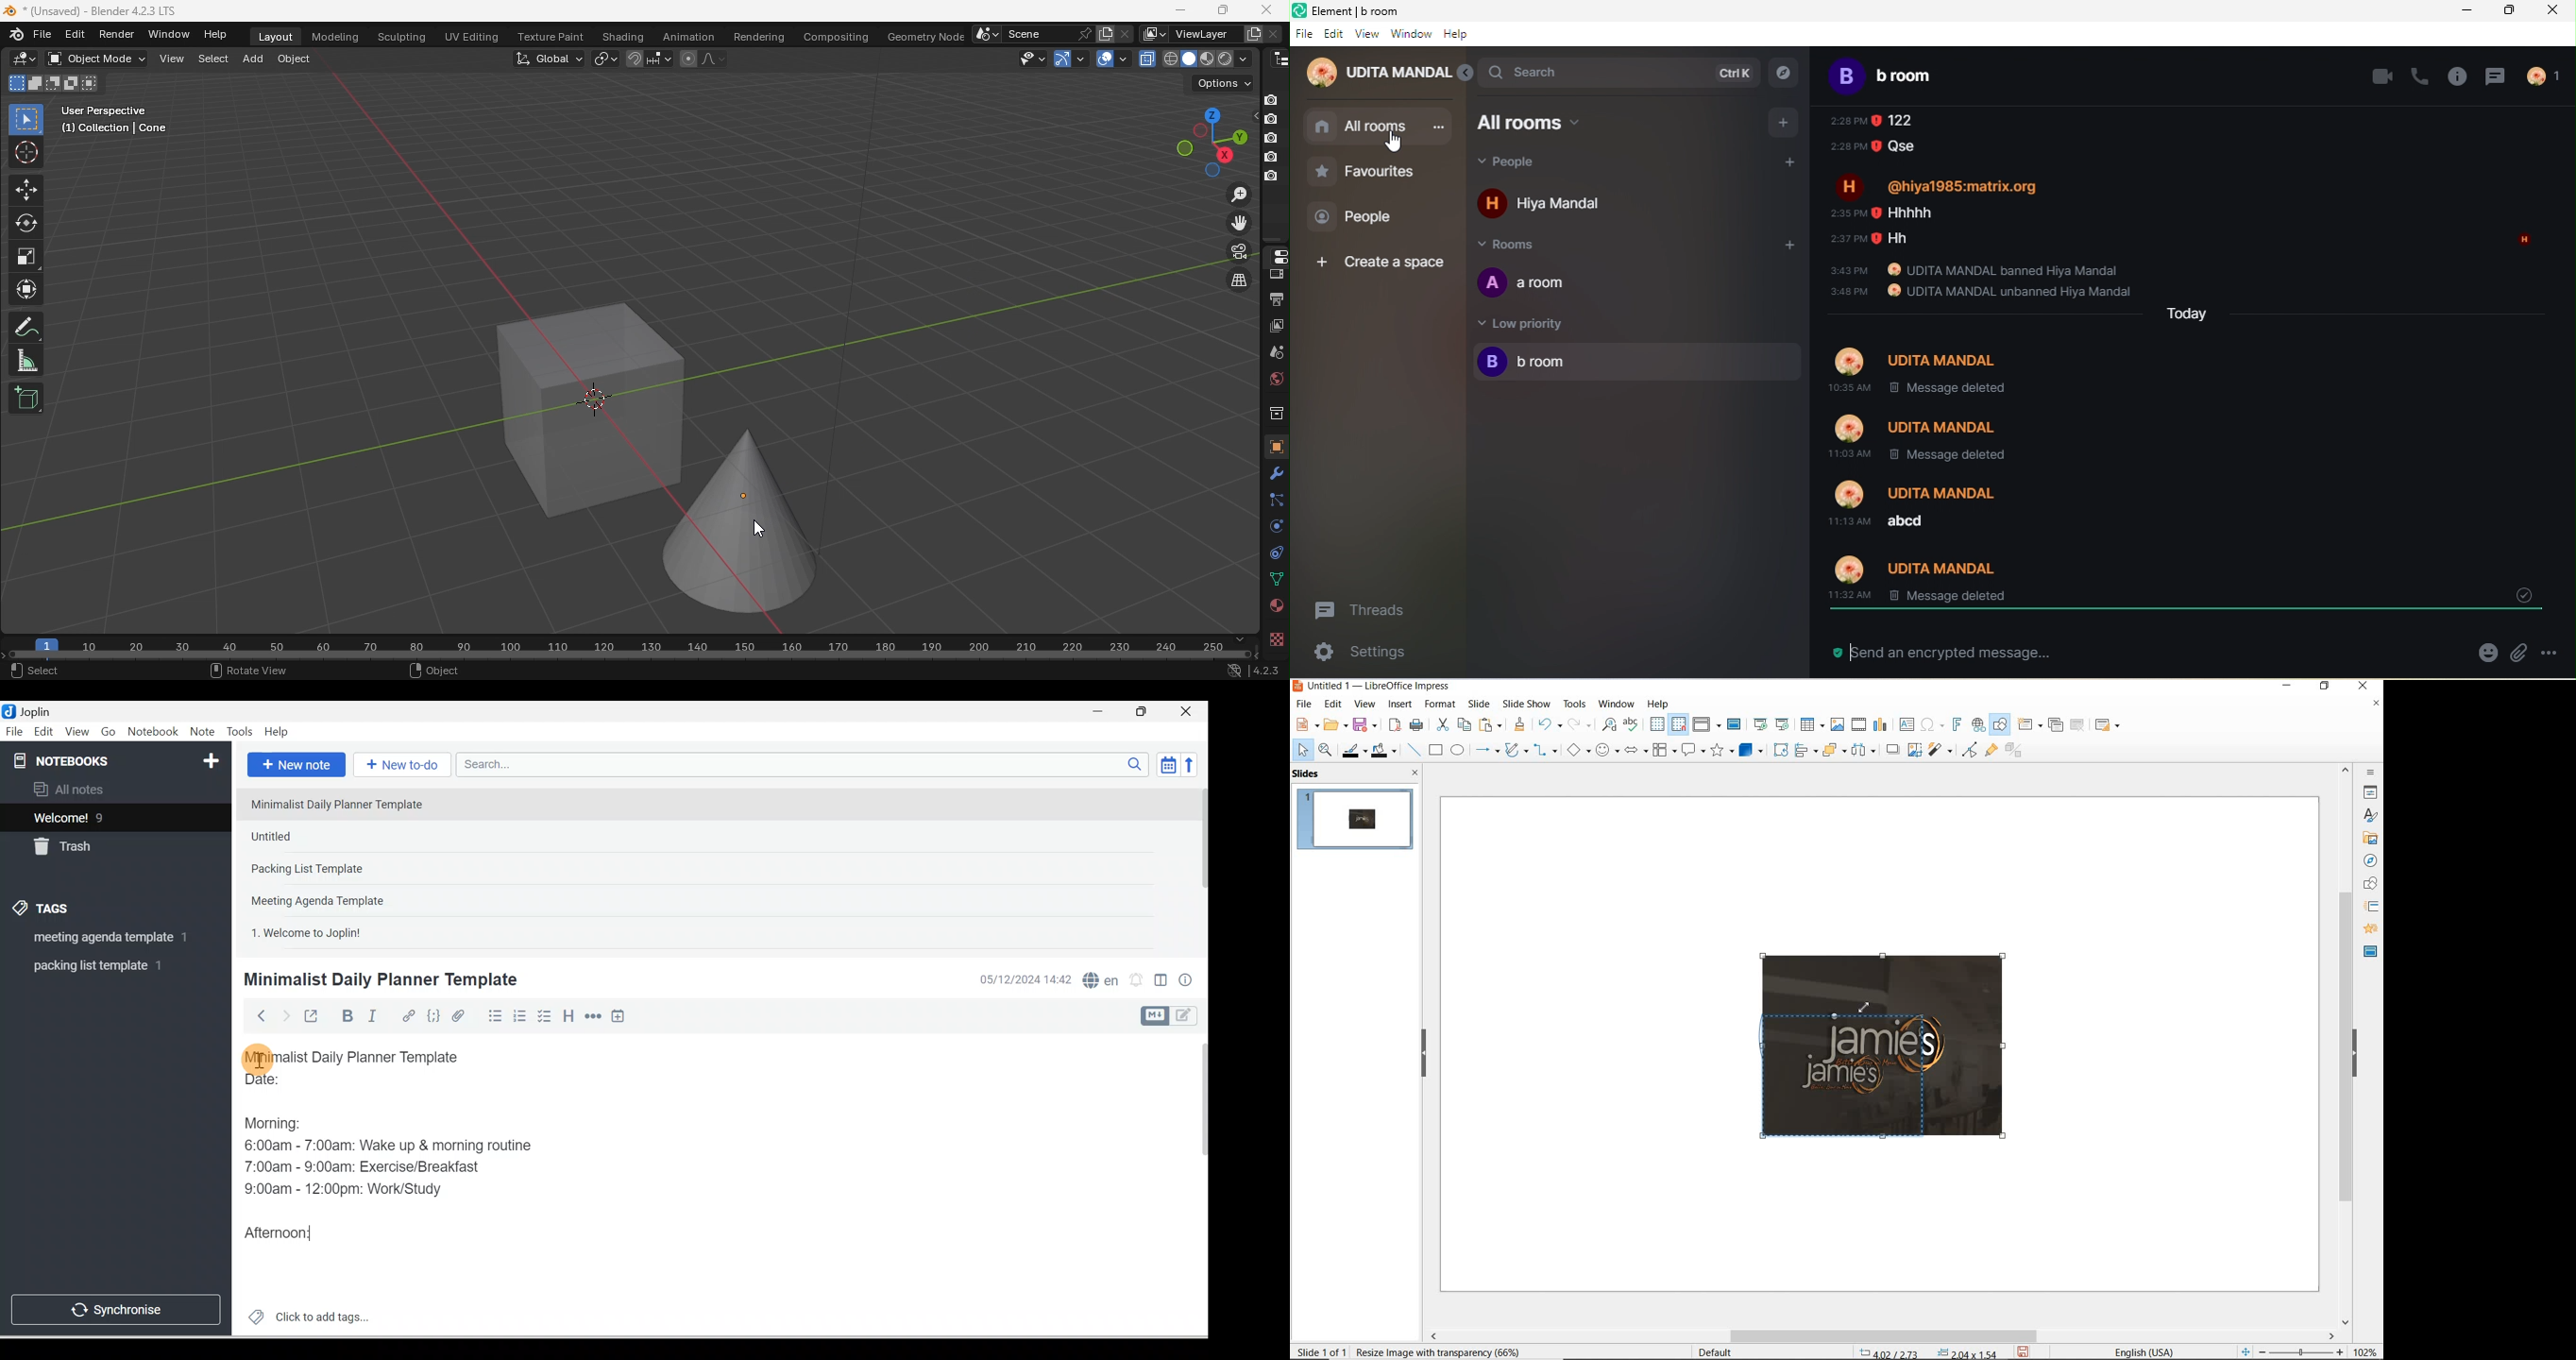  What do you see at coordinates (285, 1015) in the screenshot?
I see `Forward` at bounding box center [285, 1015].